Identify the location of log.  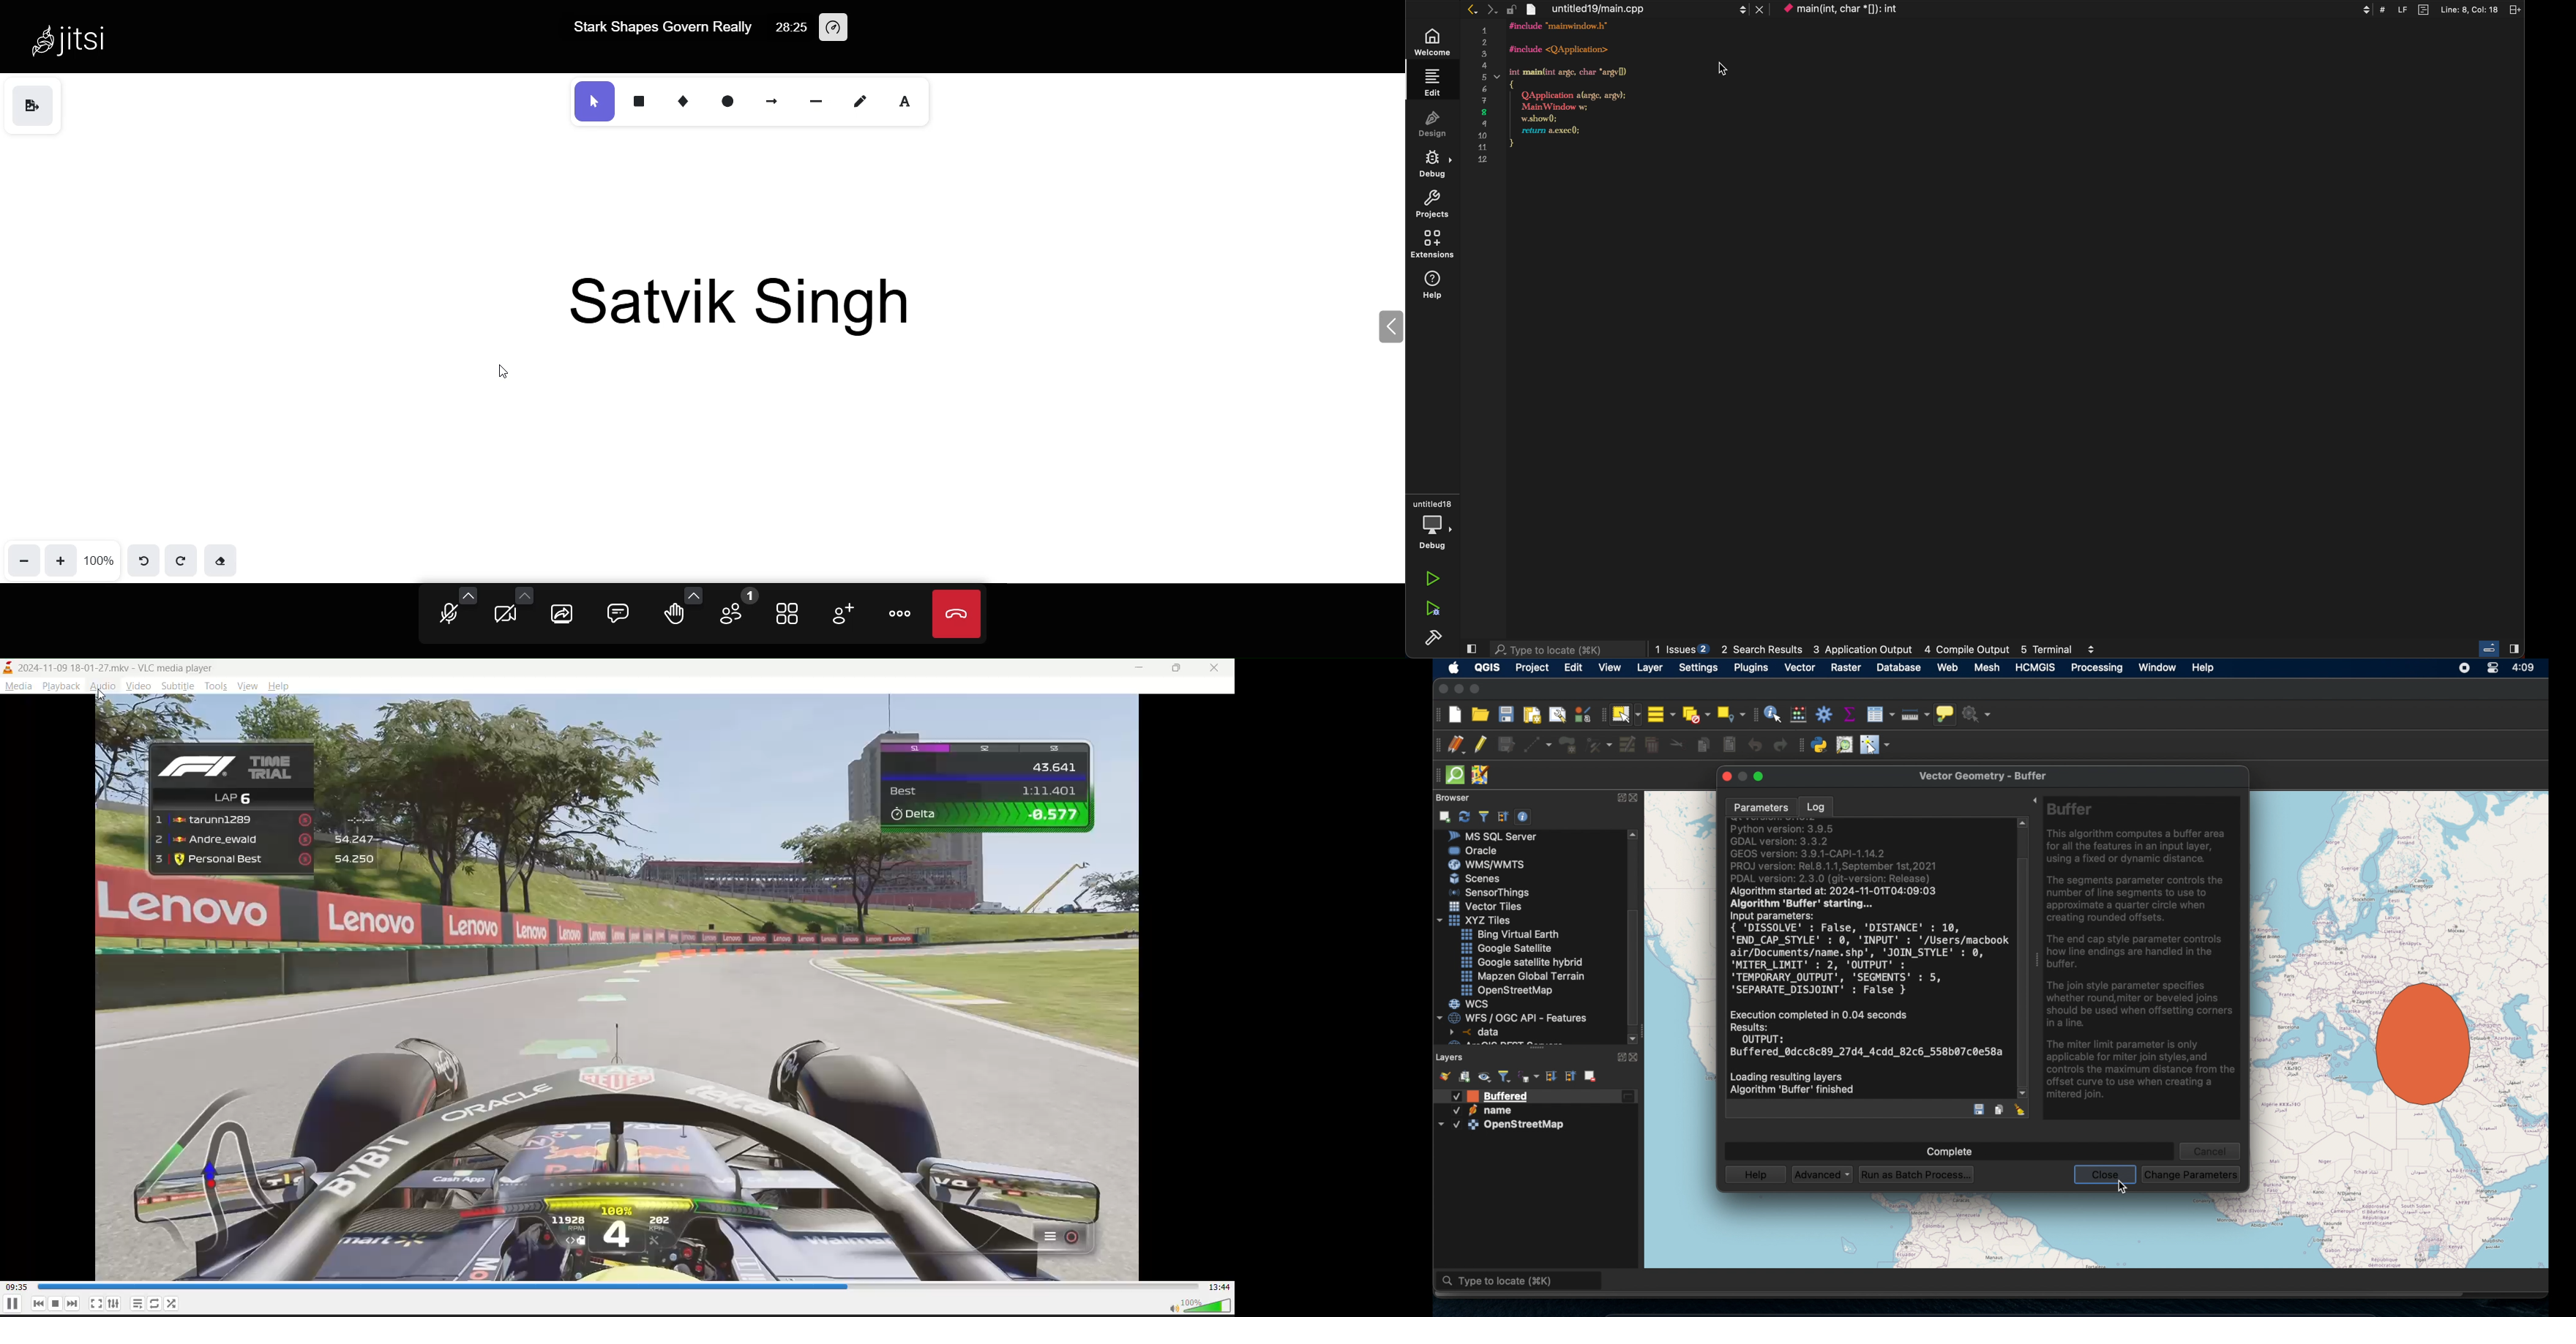
(1817, 805).